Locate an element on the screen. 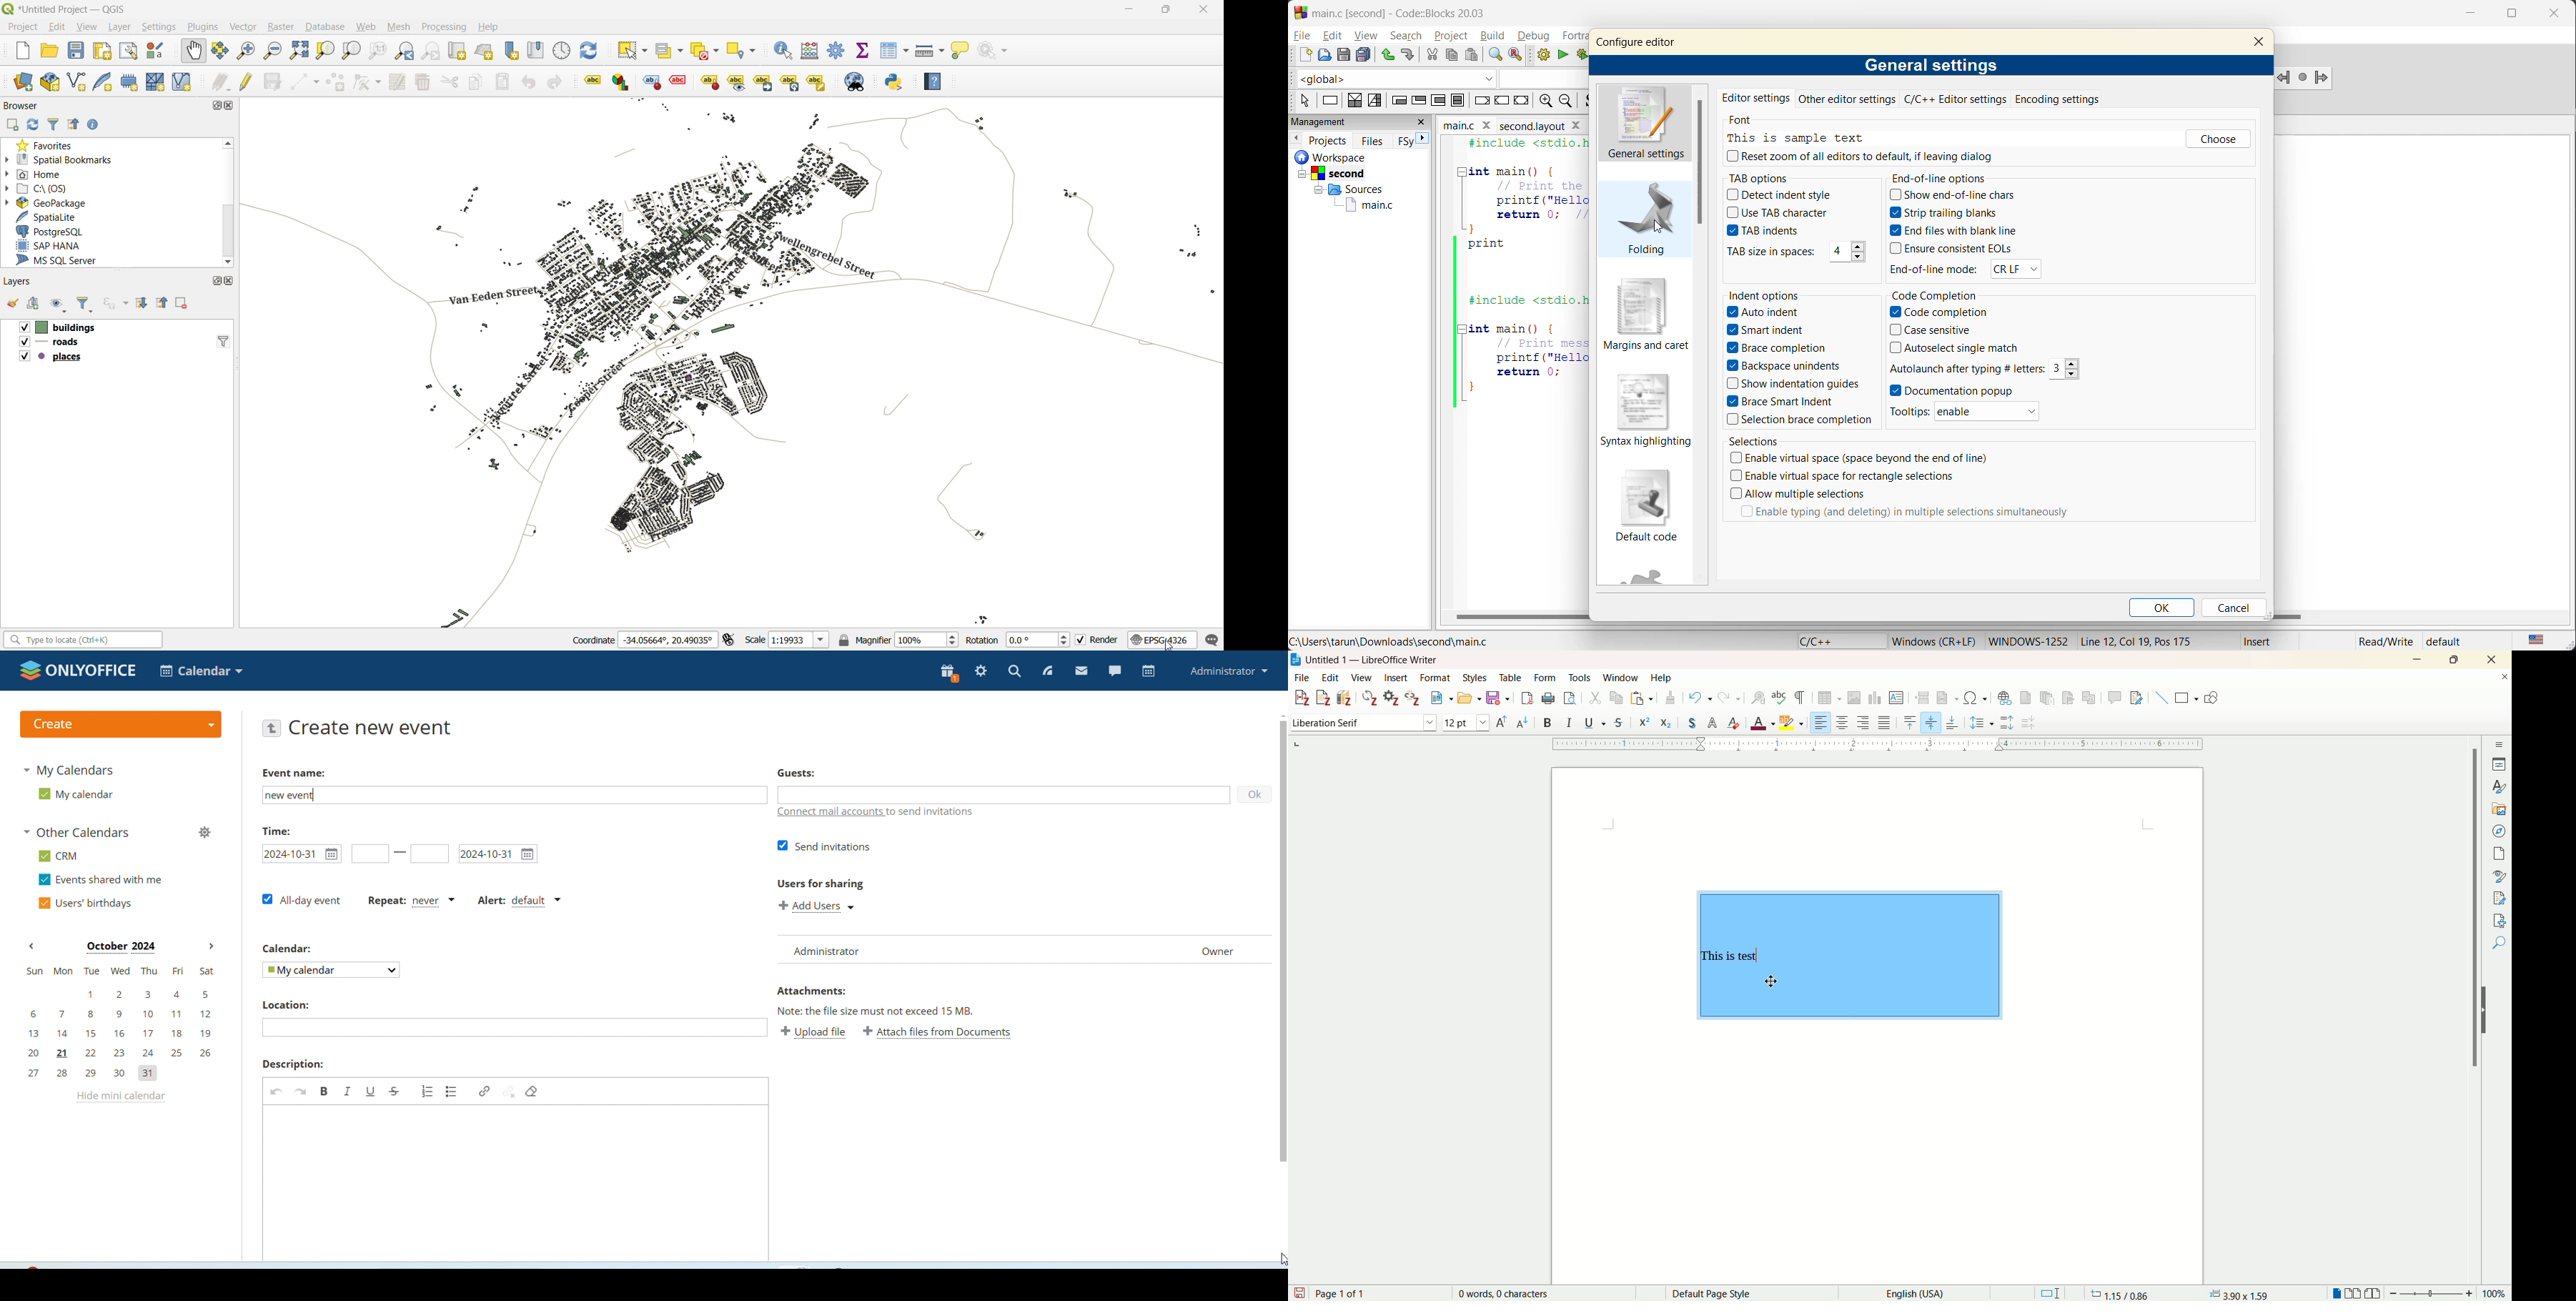 This screenshot has height=1316, width=2576. cancel is located at coordinates (2237, 609).